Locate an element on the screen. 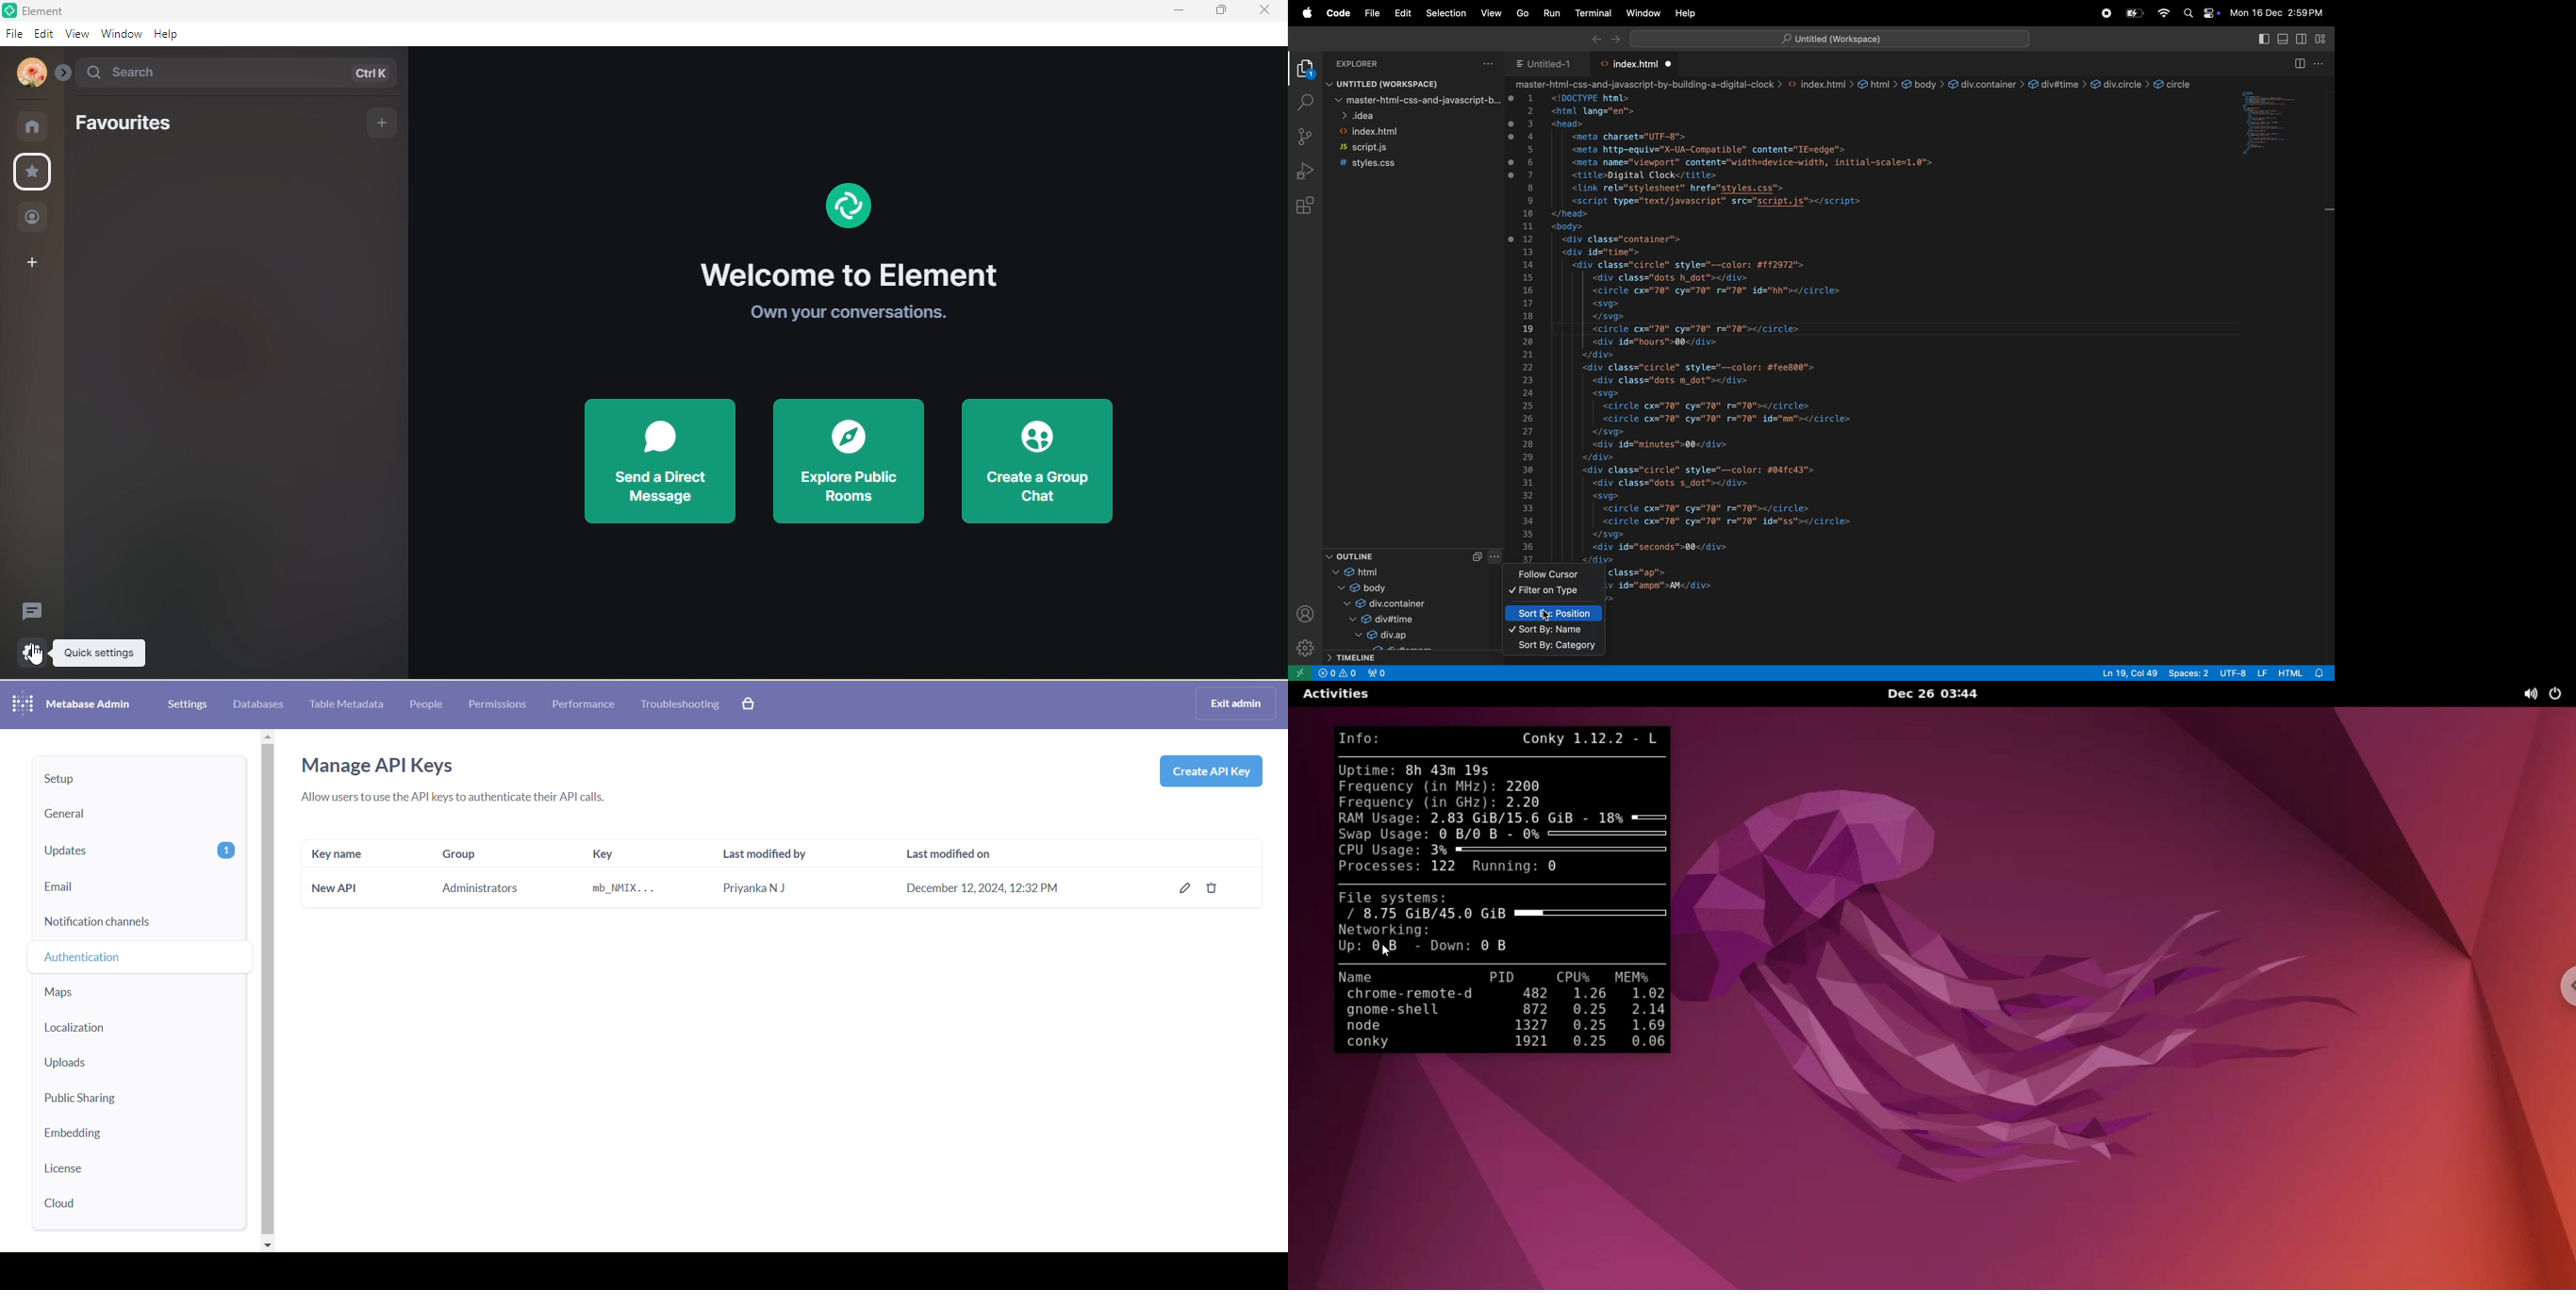 This screenshot has height=1316, width=2576. title is located at coordinates (45, 10).